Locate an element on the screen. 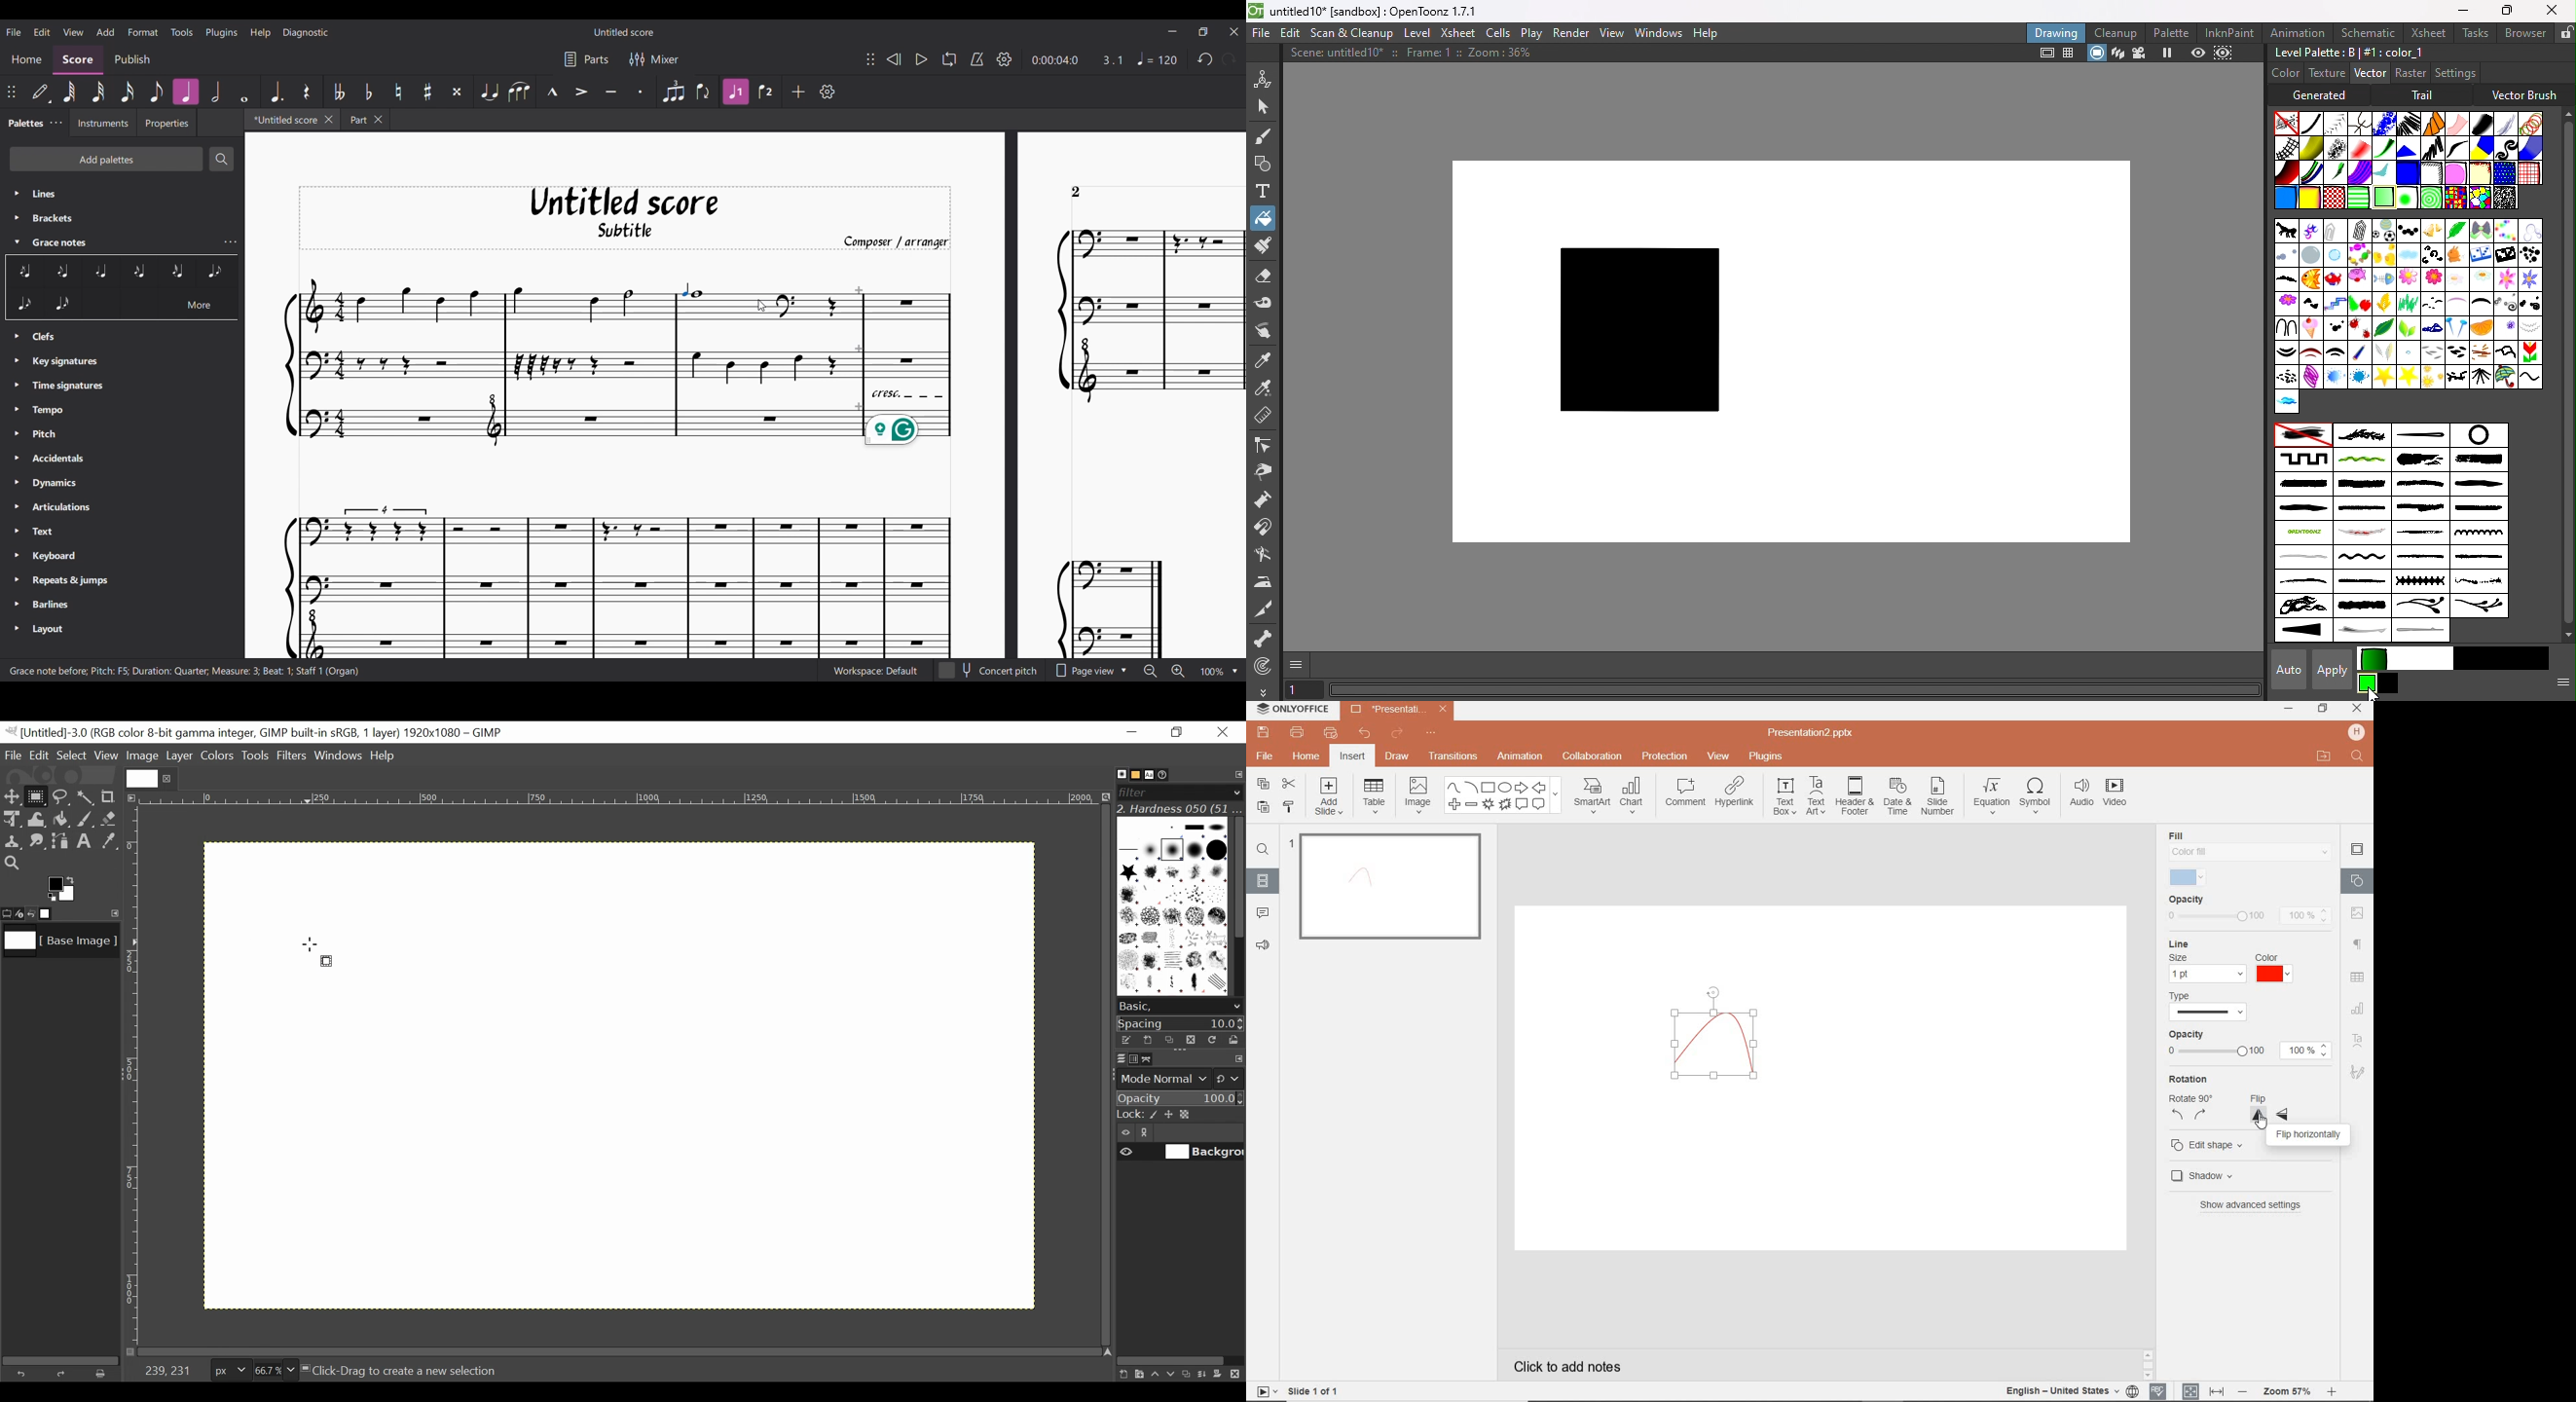 The width and height of the screenshot is (2576, 1428). flip vertical is located at coordinates (2255, 1108).